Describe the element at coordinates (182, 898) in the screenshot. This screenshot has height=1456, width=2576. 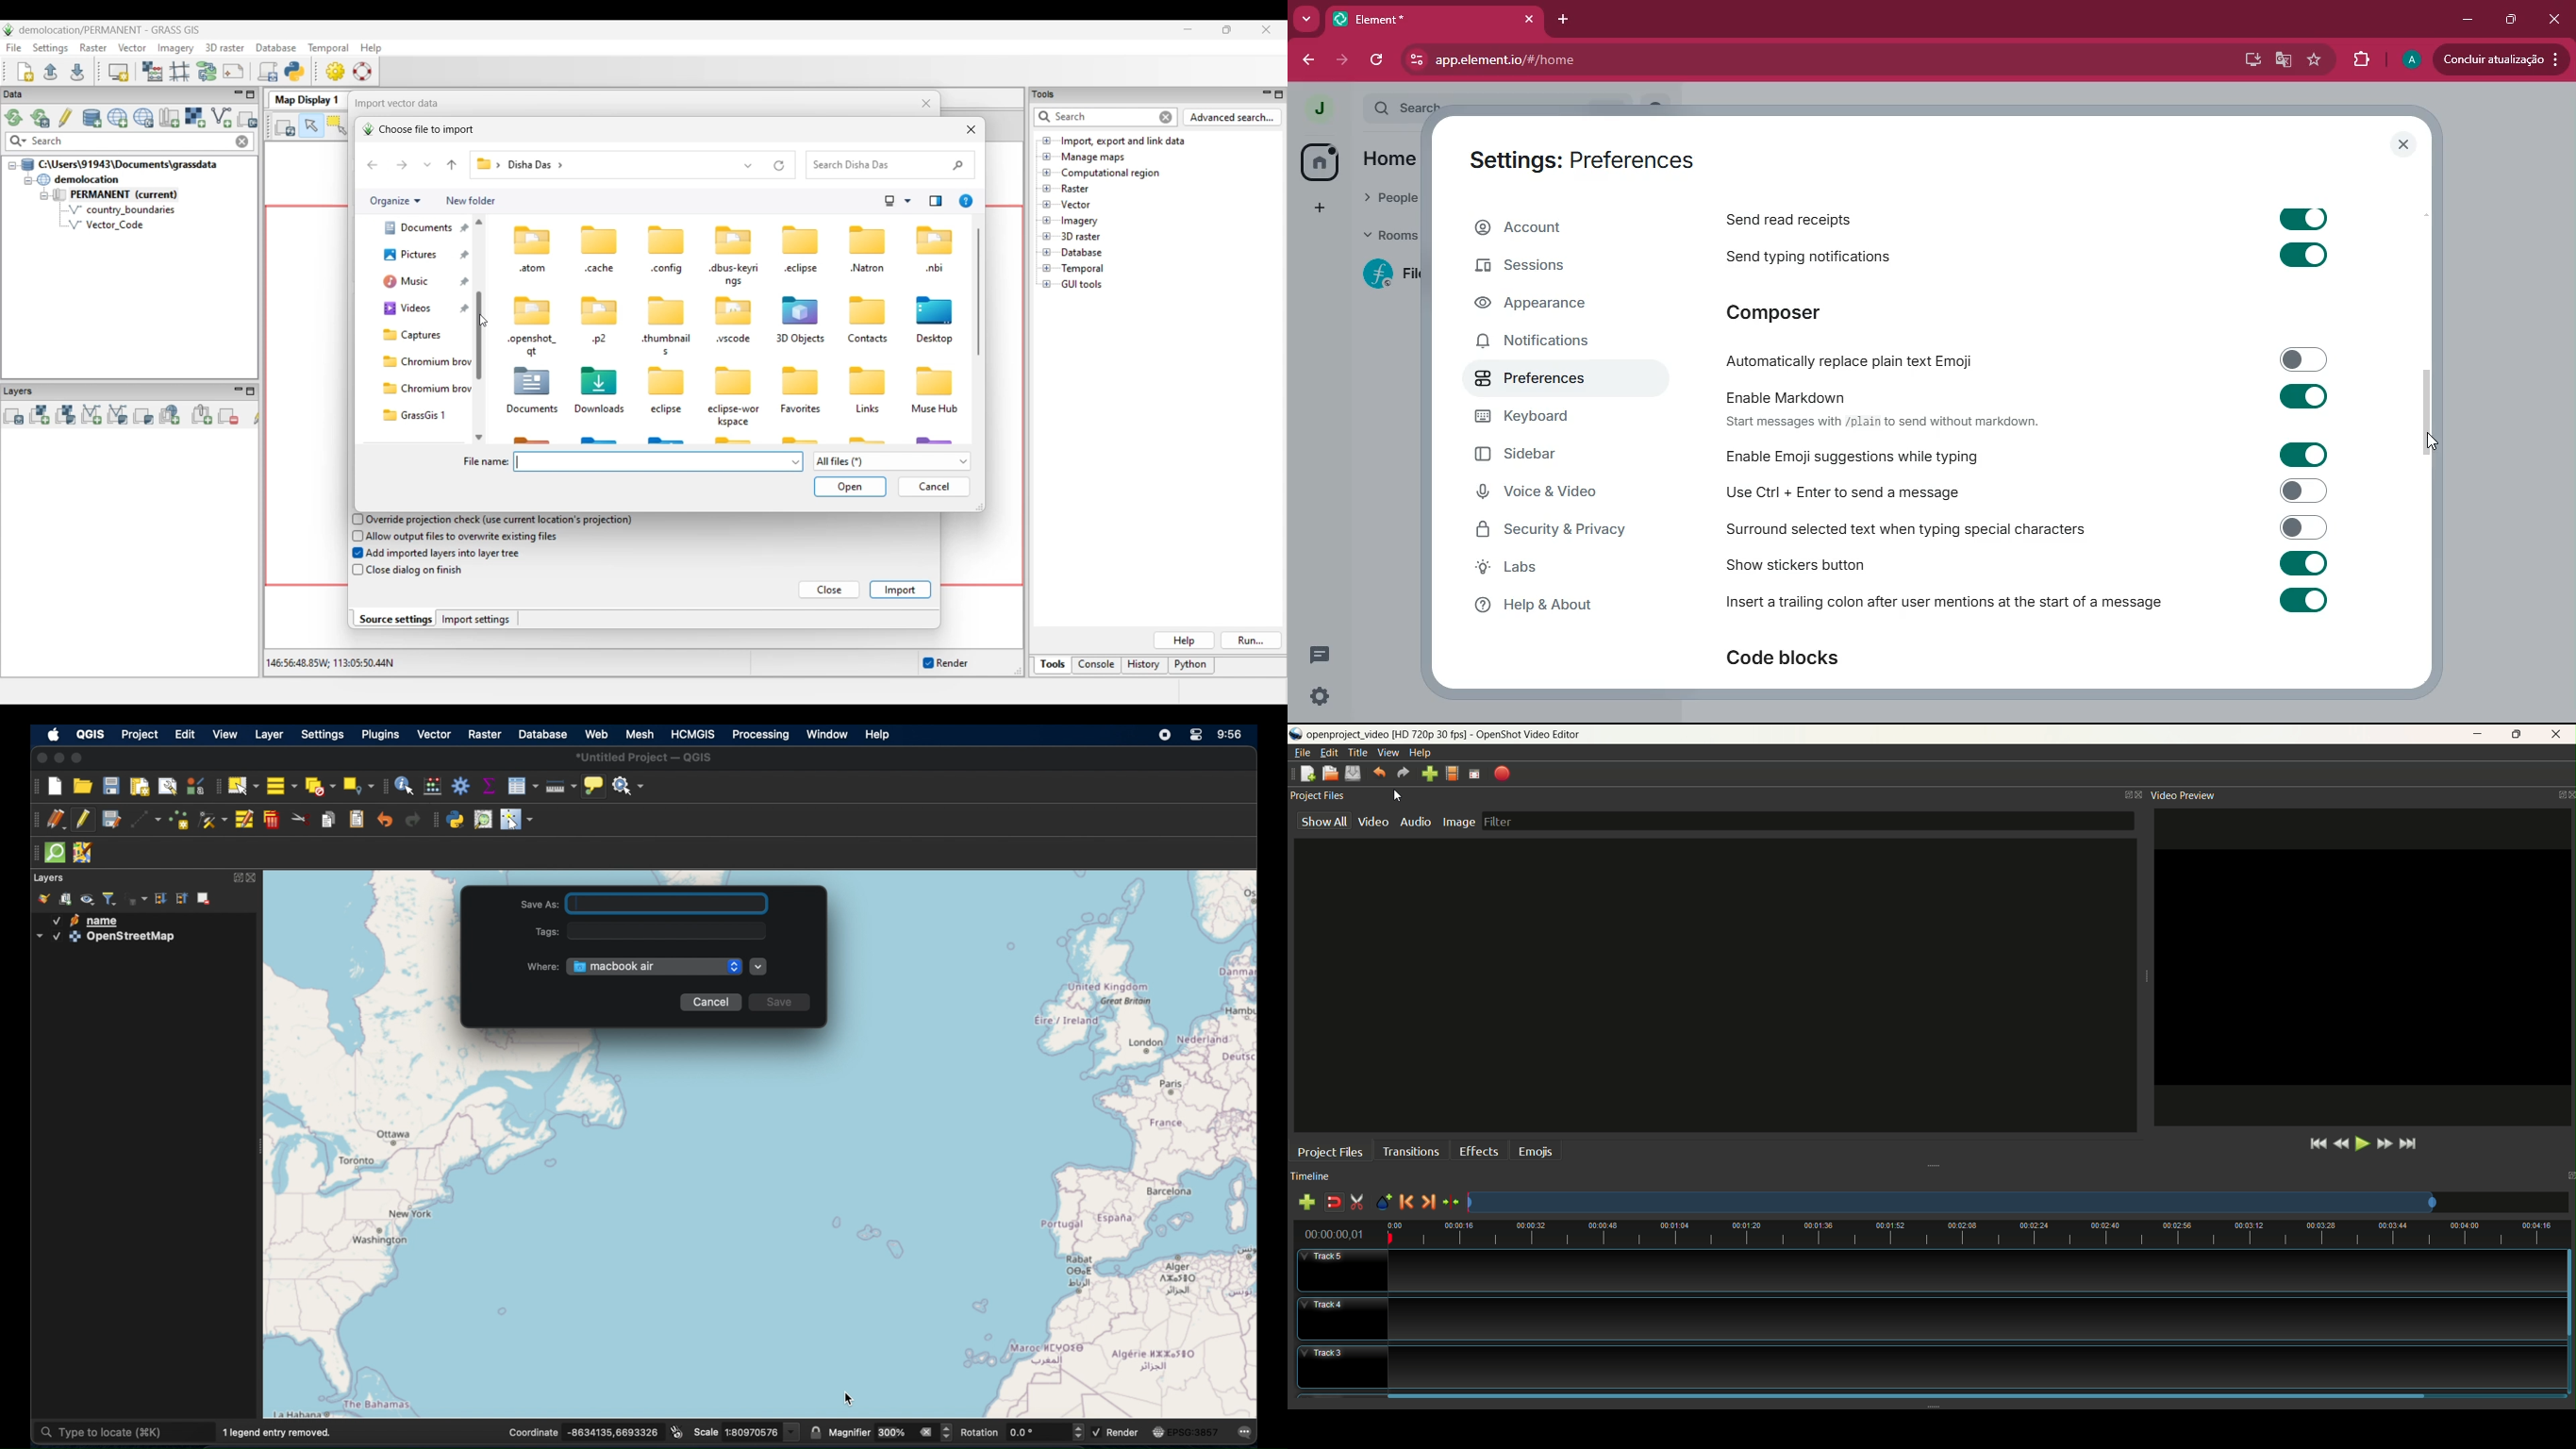
I see `collapse all` at that location.